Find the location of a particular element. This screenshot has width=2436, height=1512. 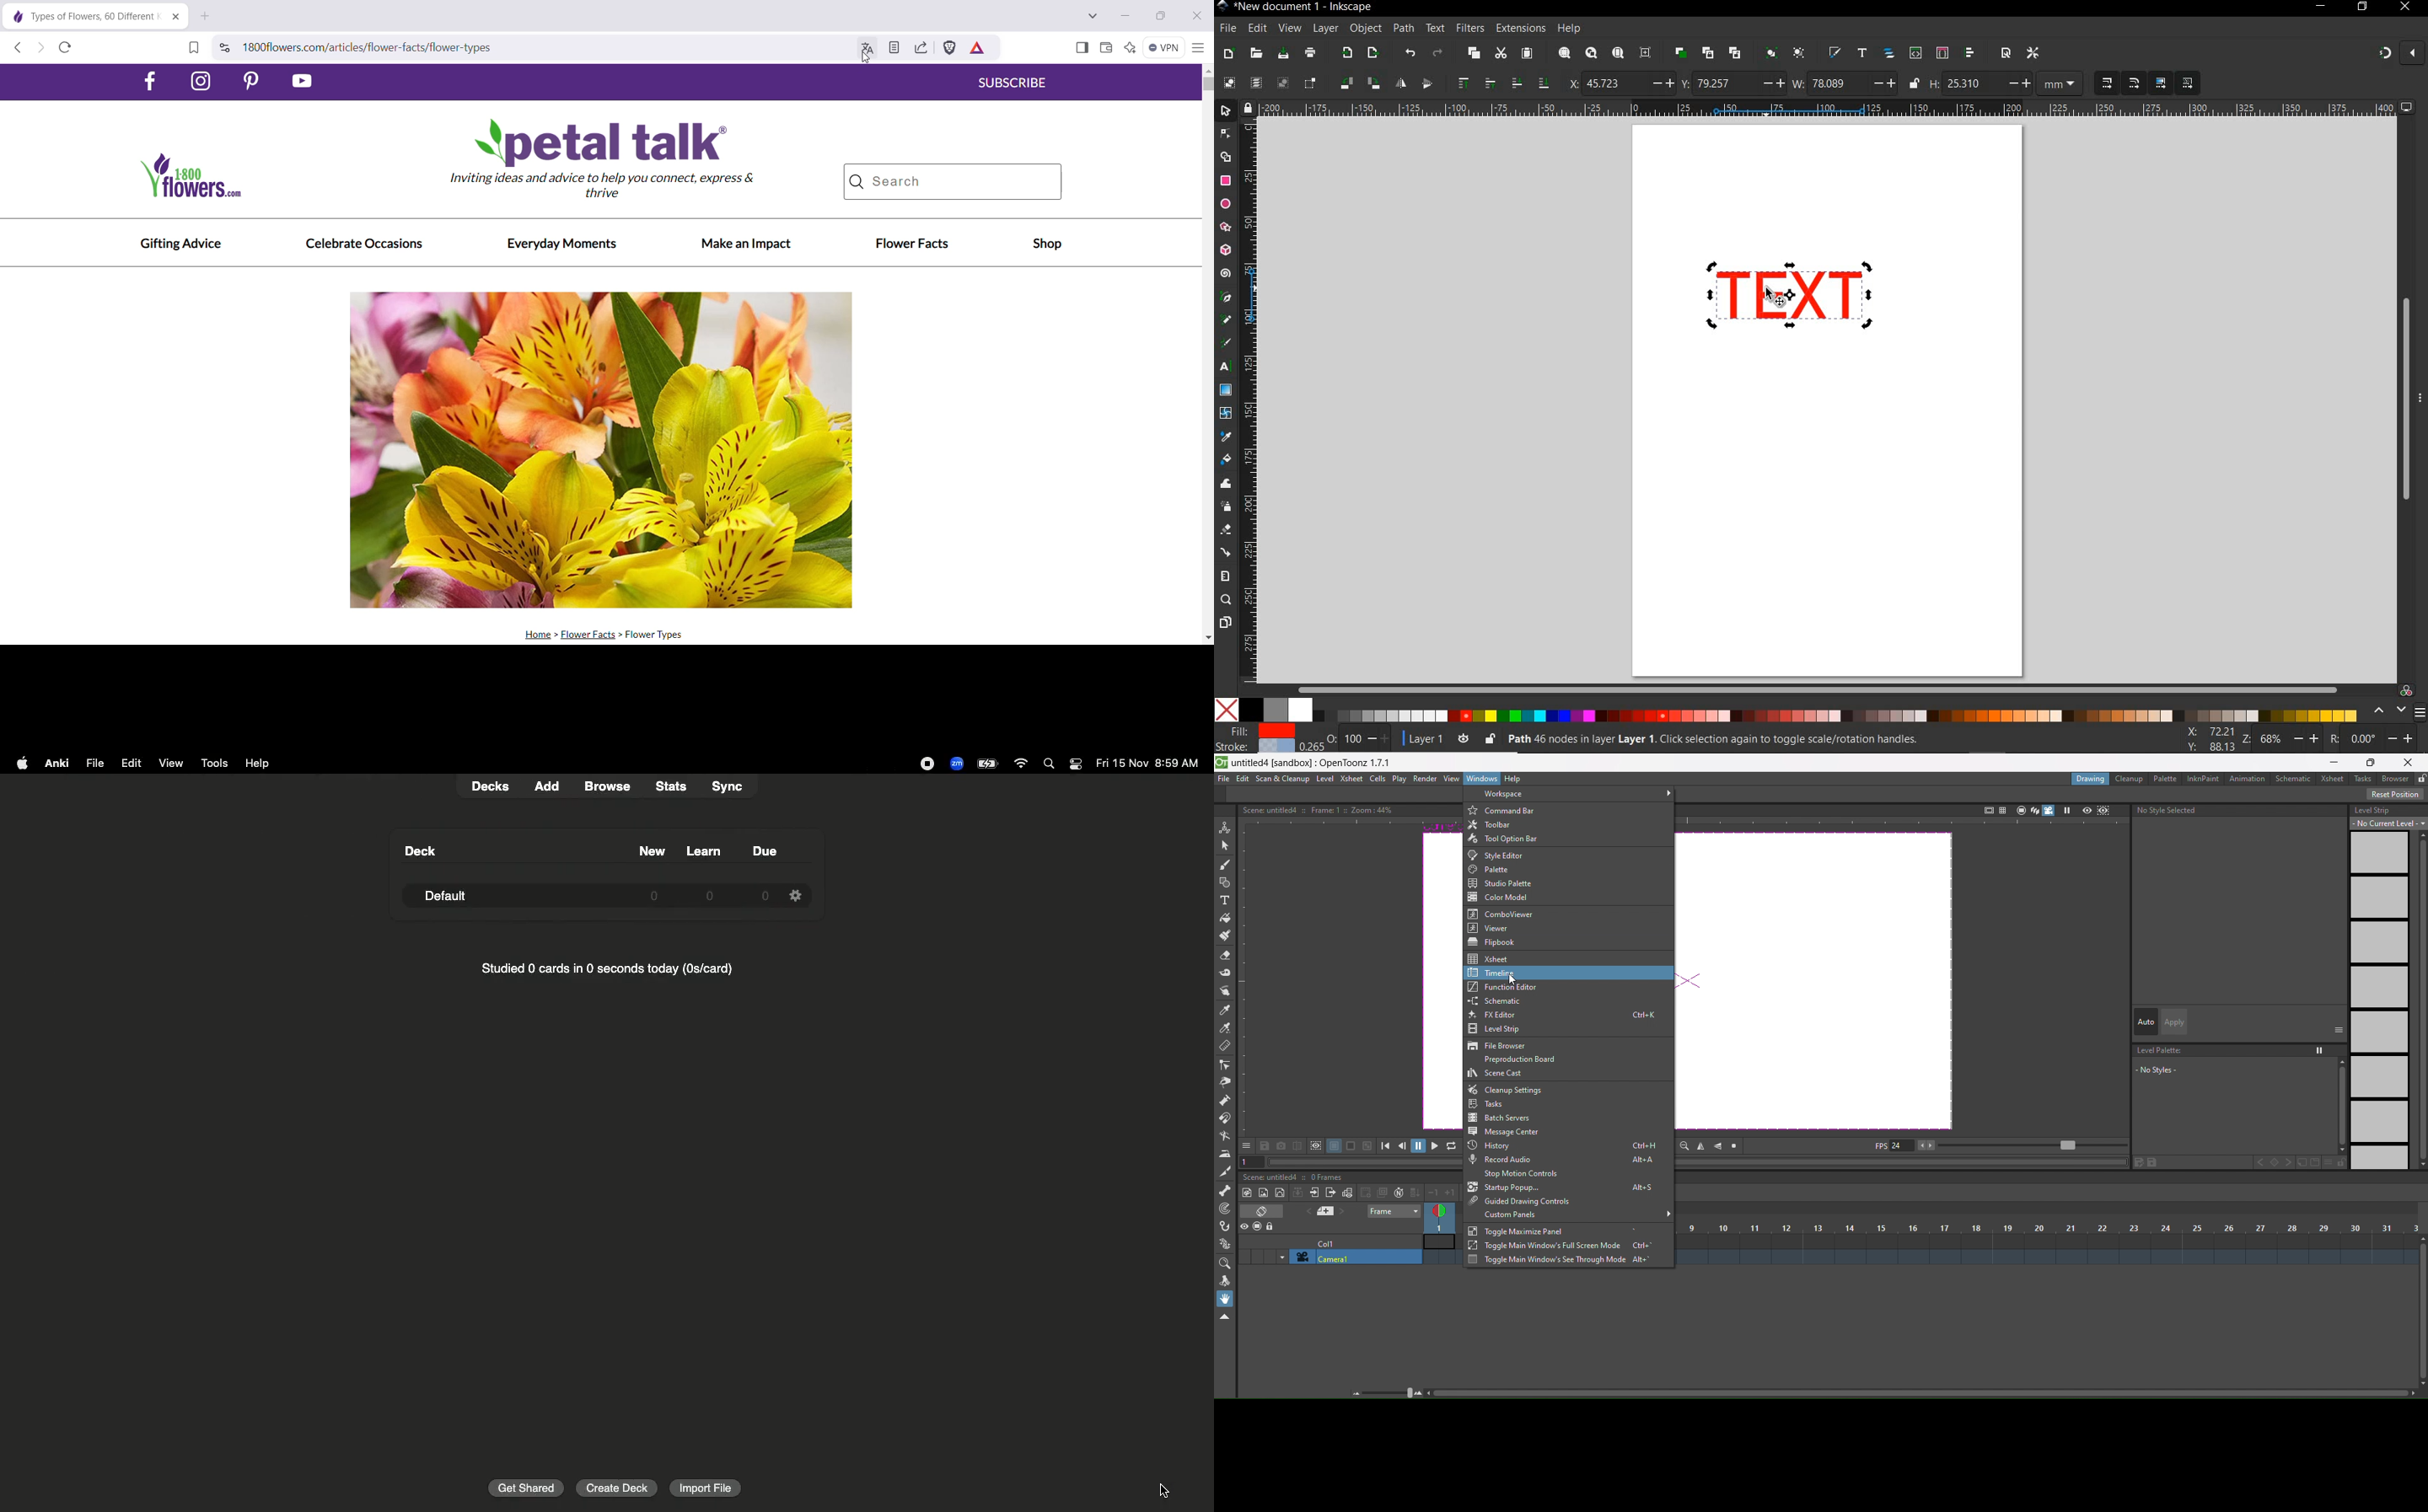

Get shared is located at coordinates (528, 1487).